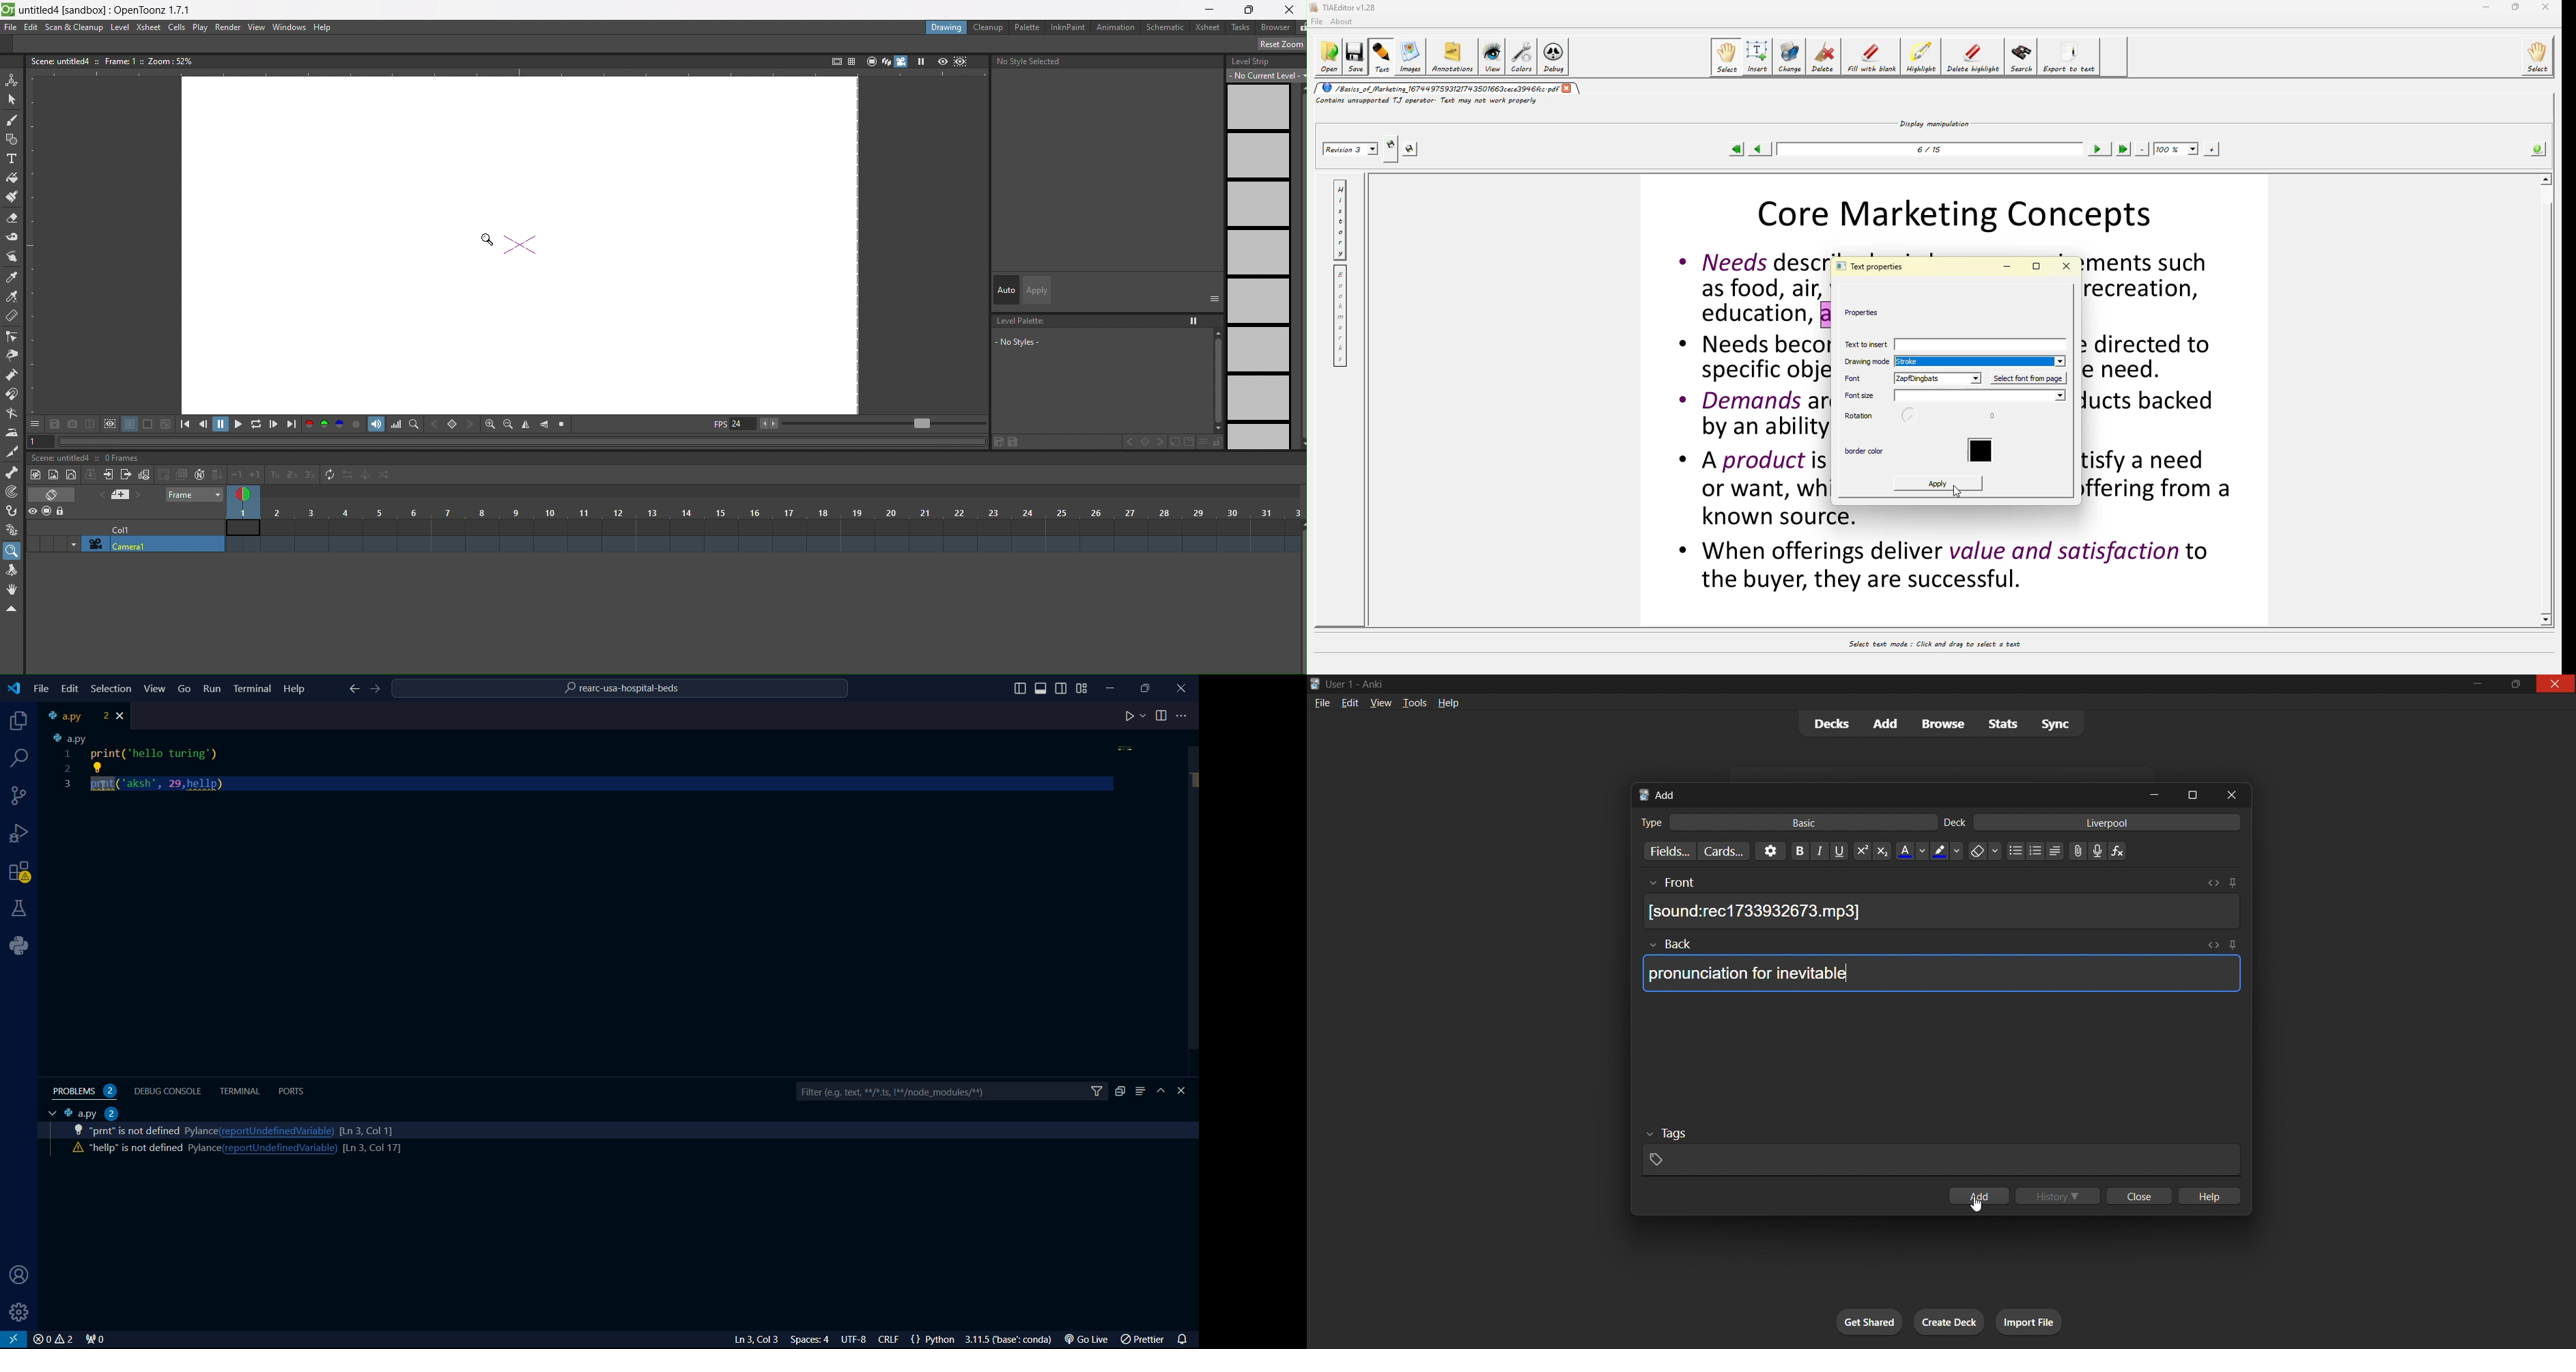 This screenshot has width=2576, height=1372. Describe the element at coordinates (1934, 486) in the screenshot. I see `apply` at that location.